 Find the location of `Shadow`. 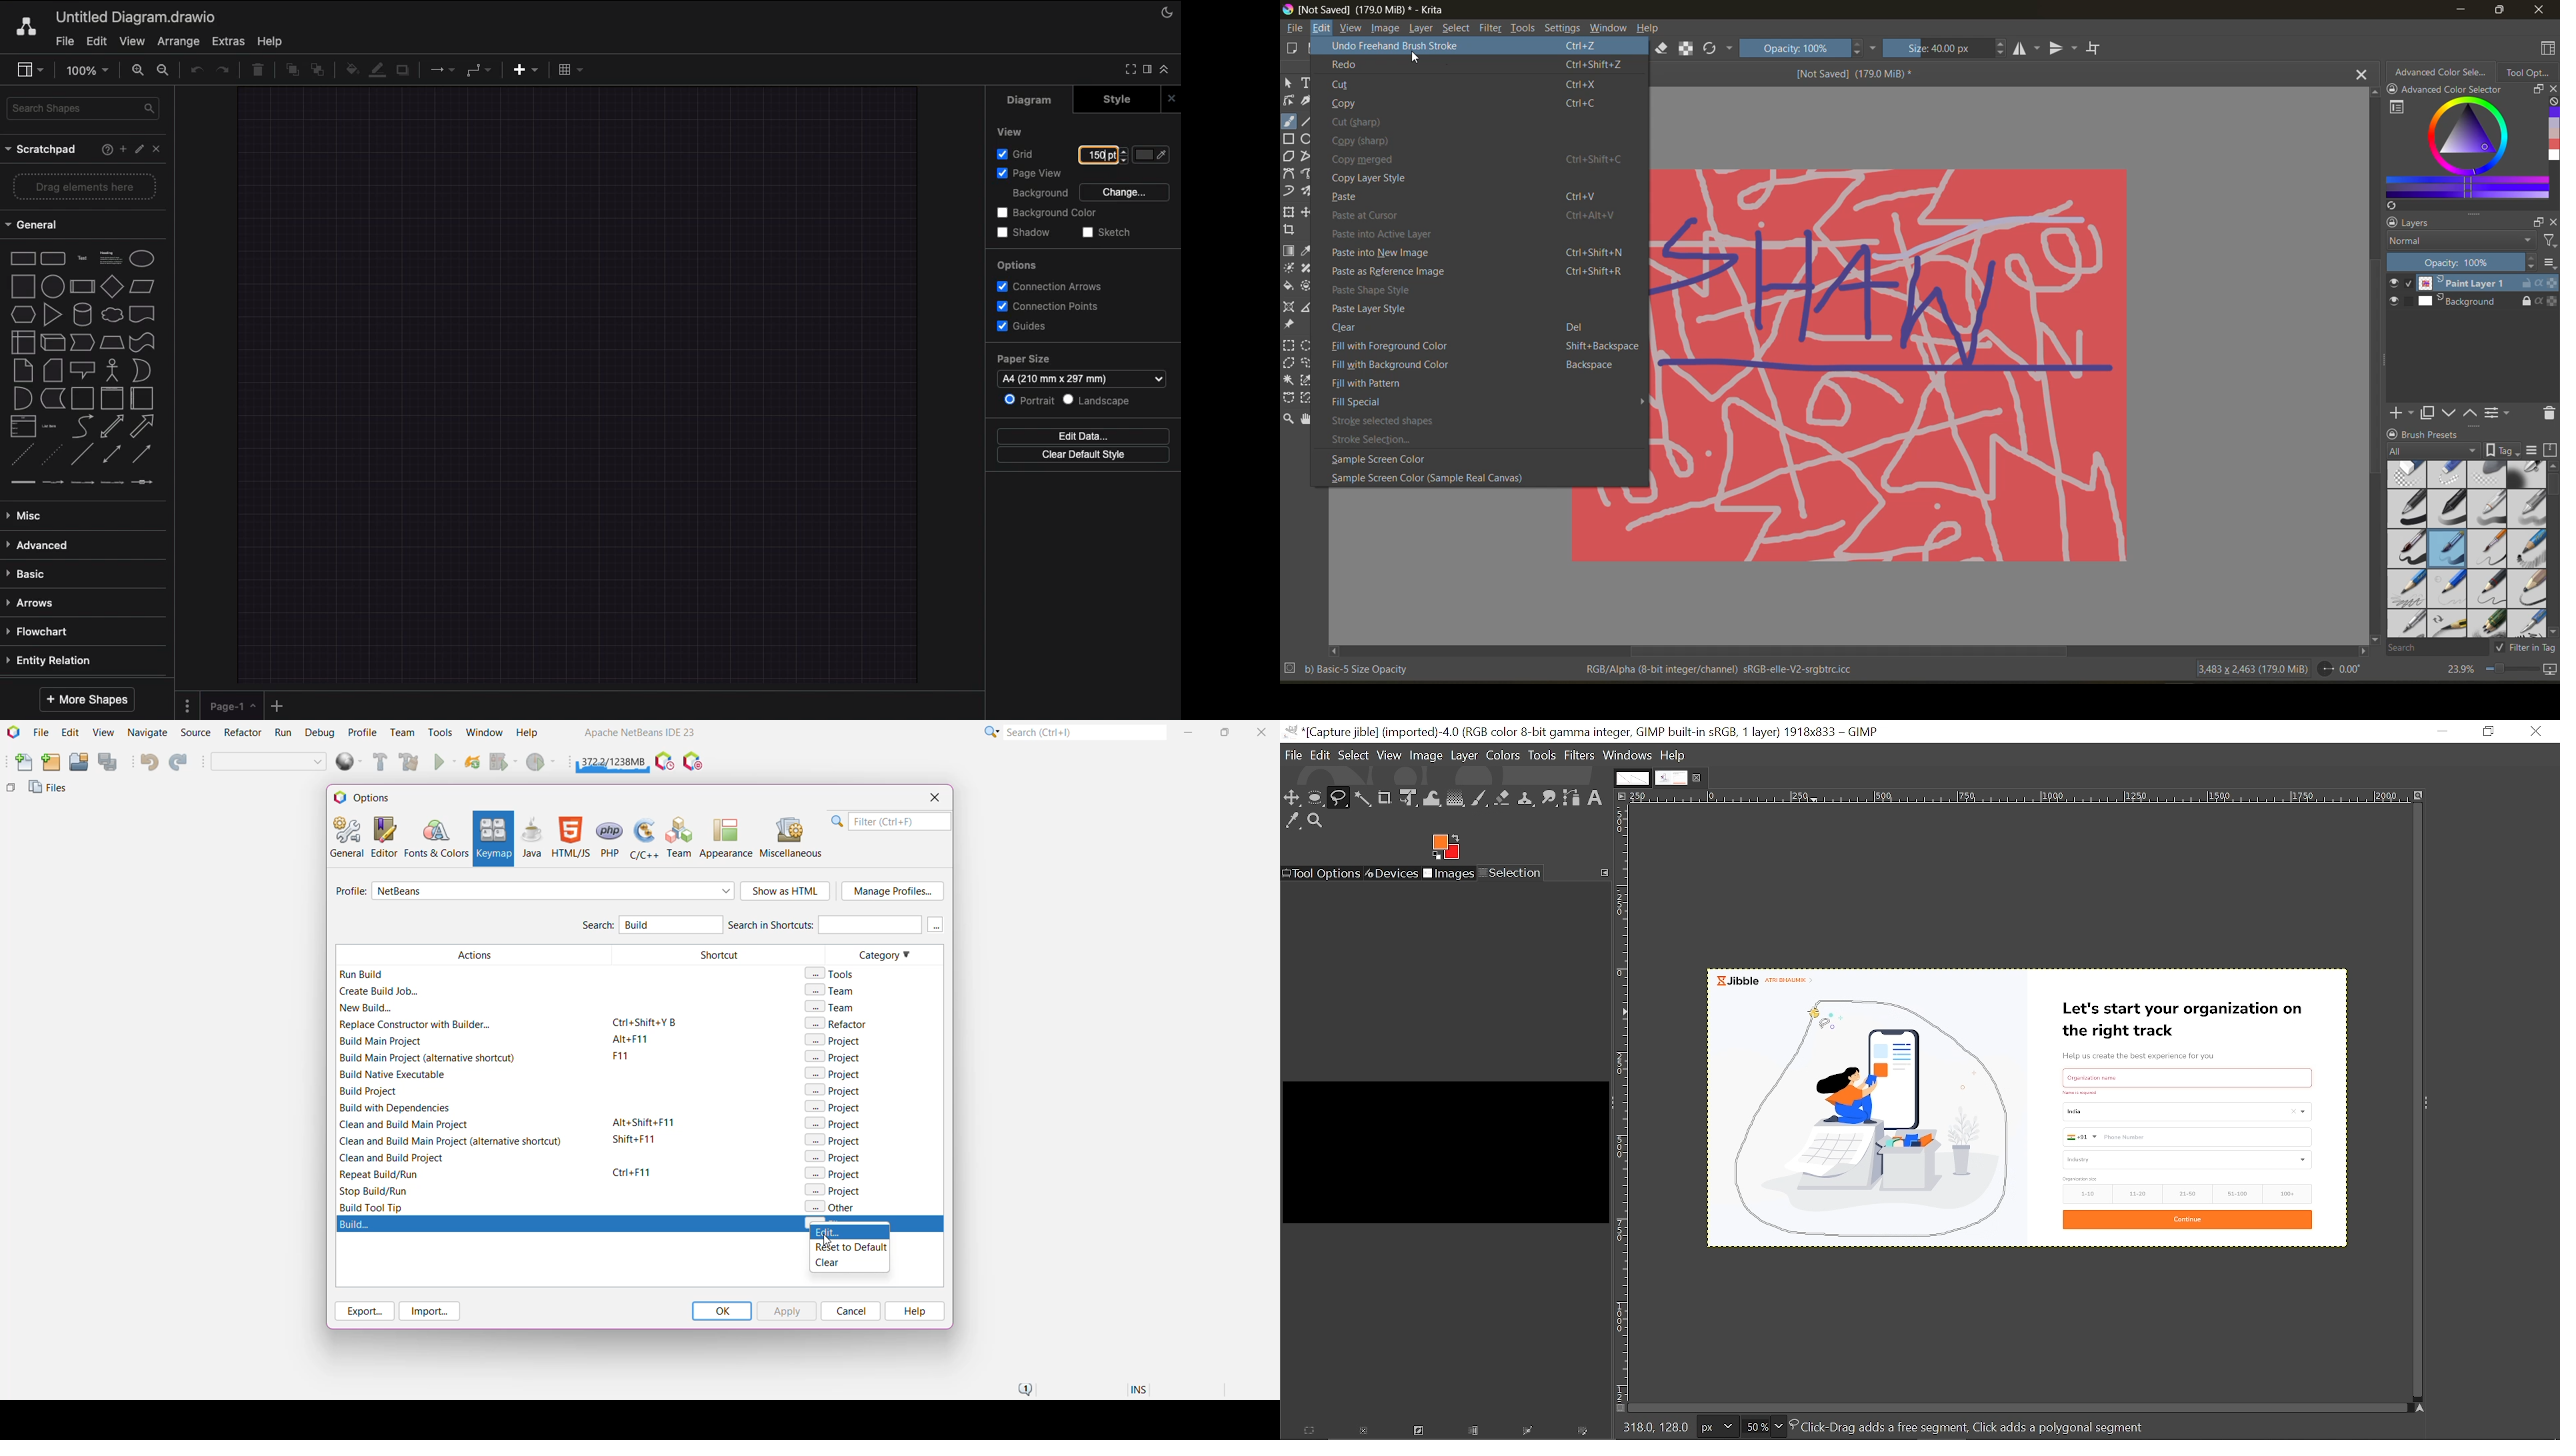

Shadow is located at coordinates (404, 73).